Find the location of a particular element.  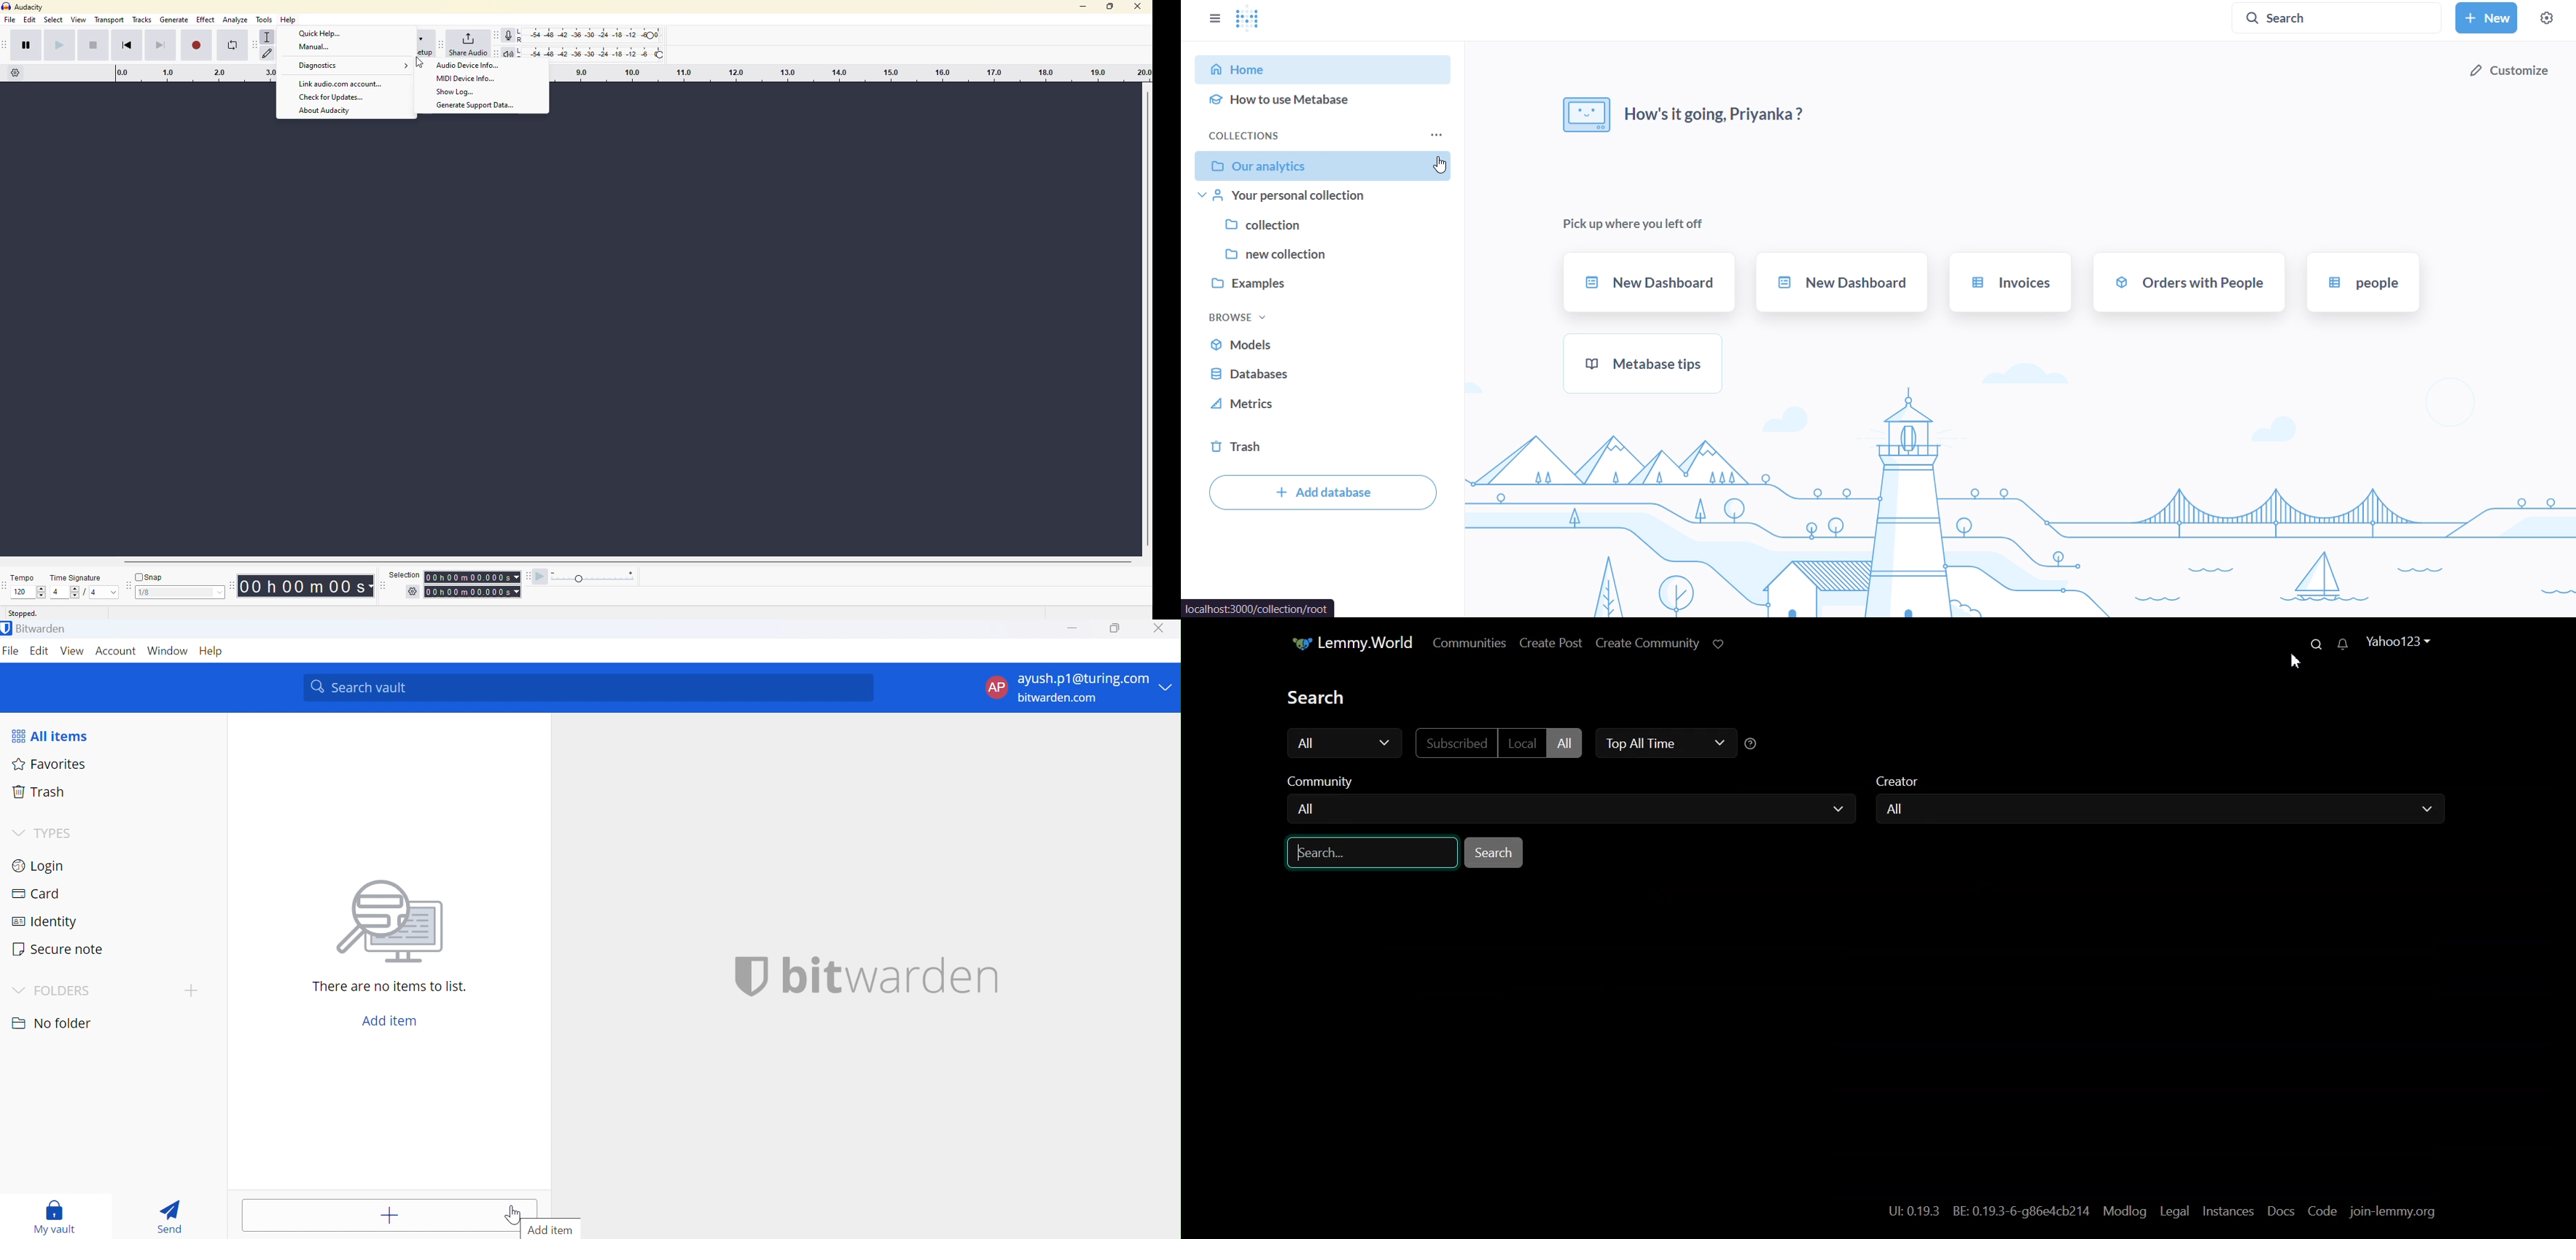

people is located at coordinates (2360, 282).